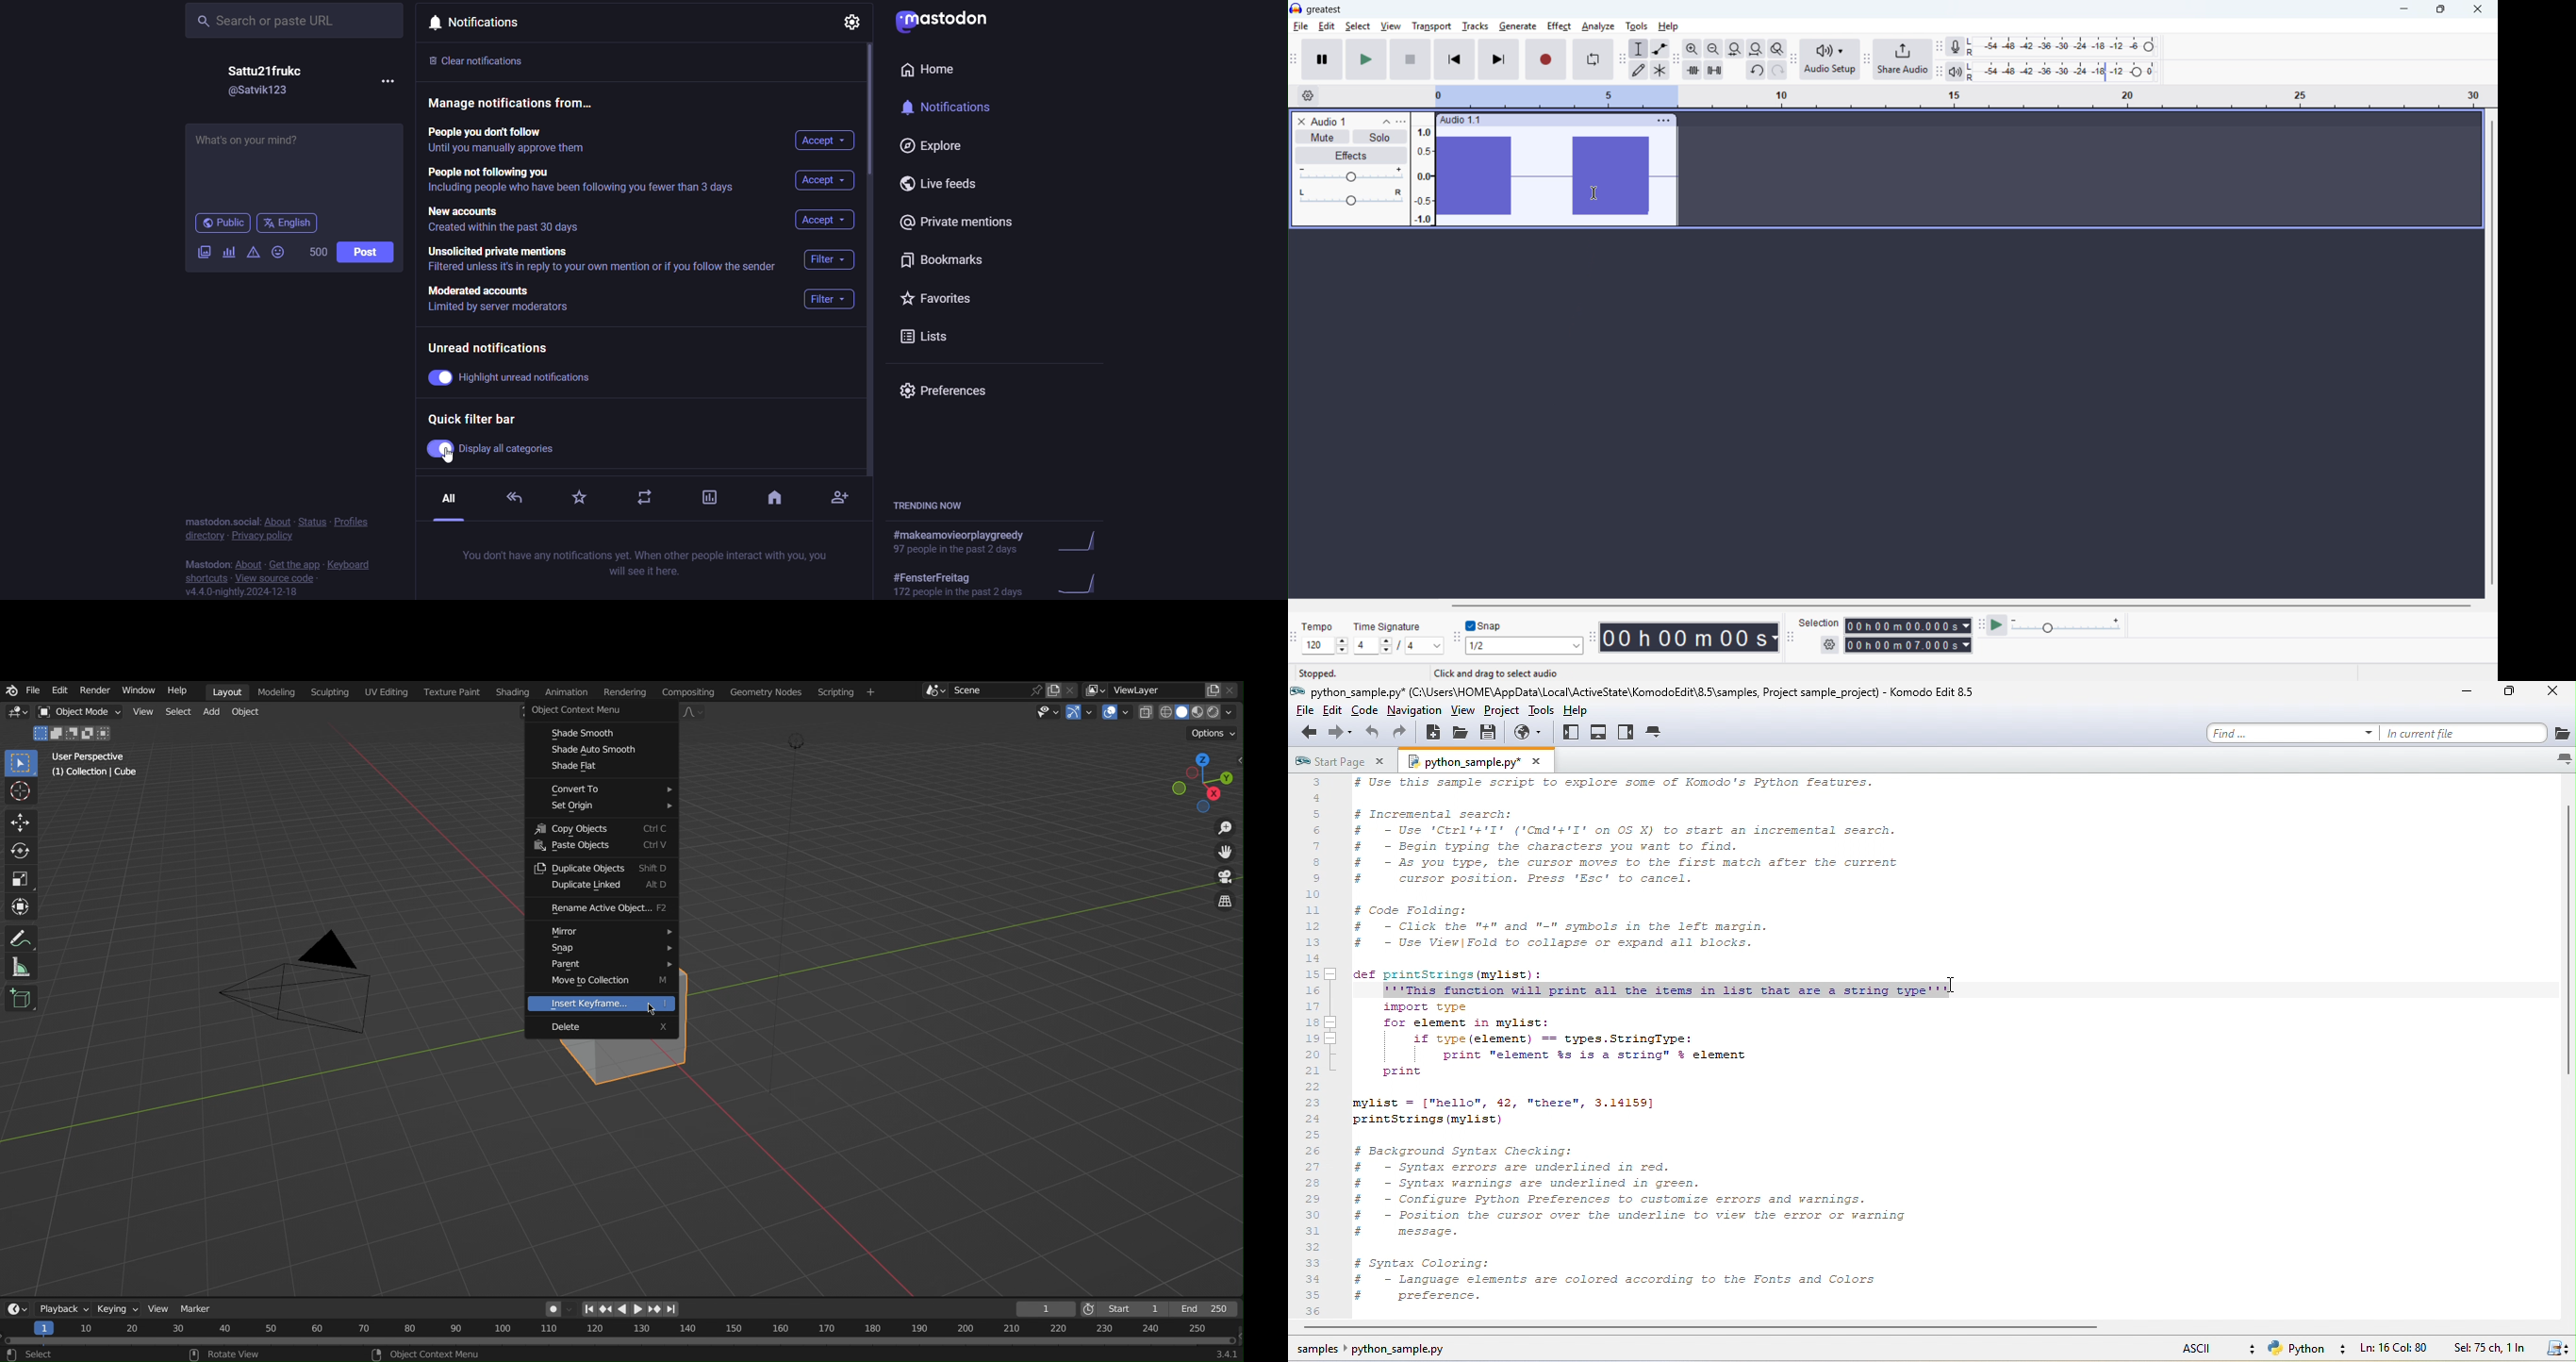 The image size is (2576, 1372). Describe the element at coordinates (287, 222) in the screenshot. I see `english` at that location.